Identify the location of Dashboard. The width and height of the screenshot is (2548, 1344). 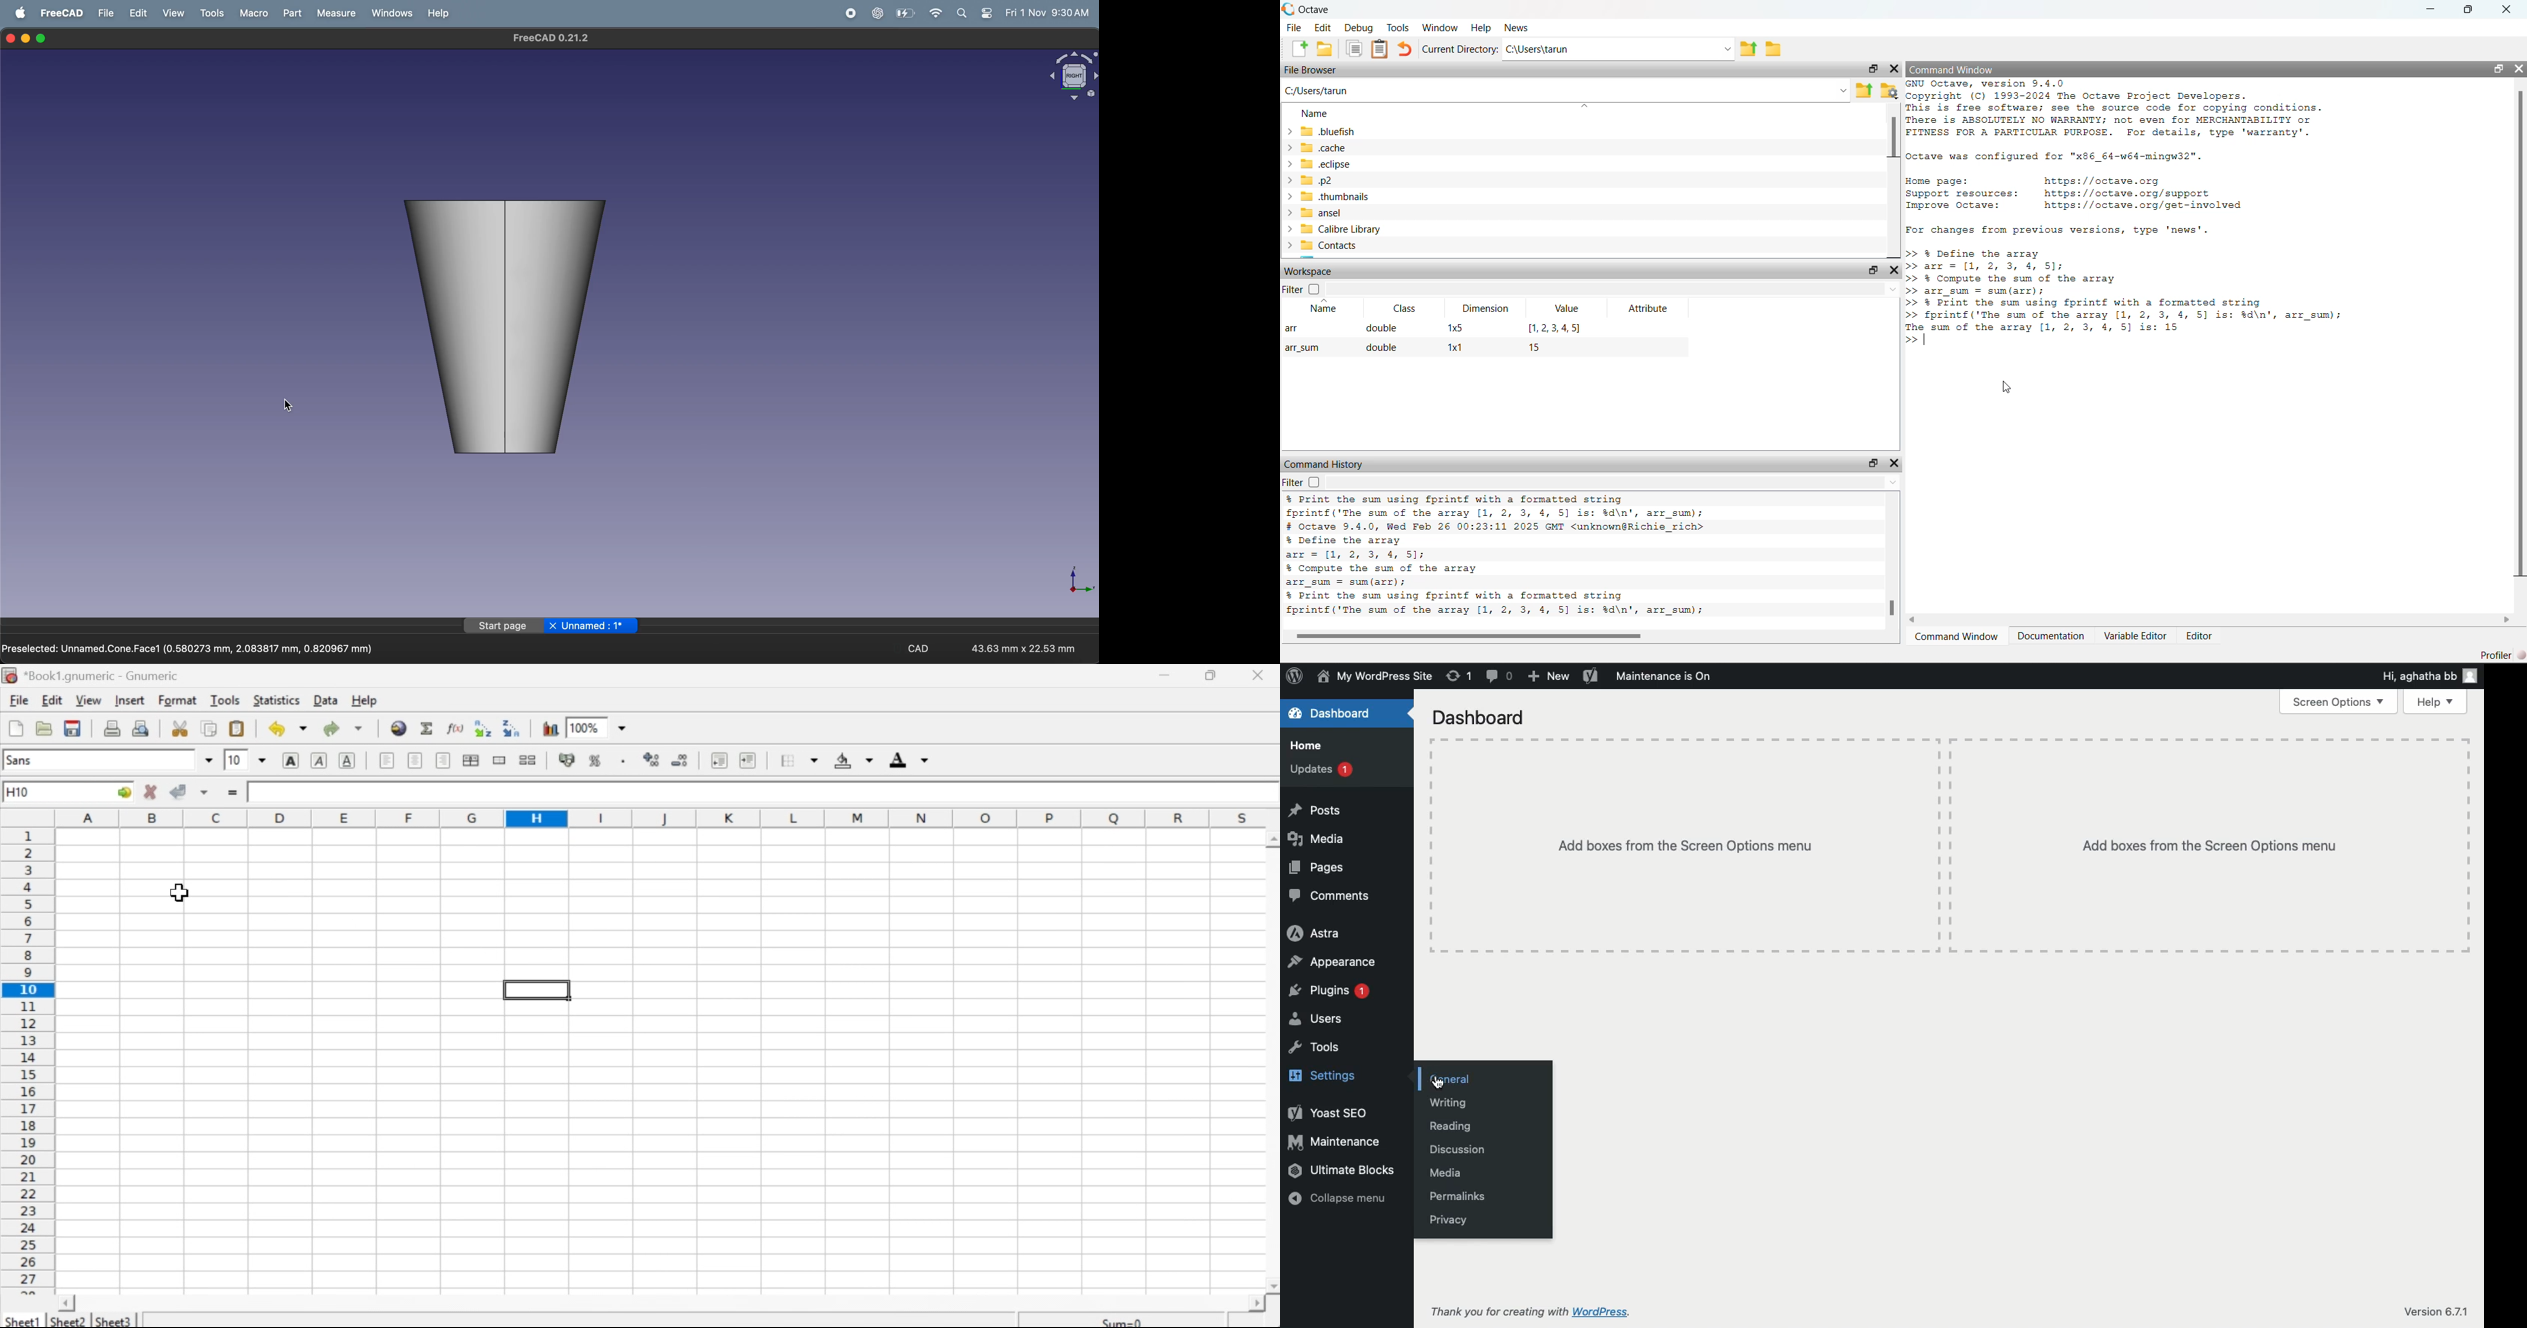
(1336, 715).